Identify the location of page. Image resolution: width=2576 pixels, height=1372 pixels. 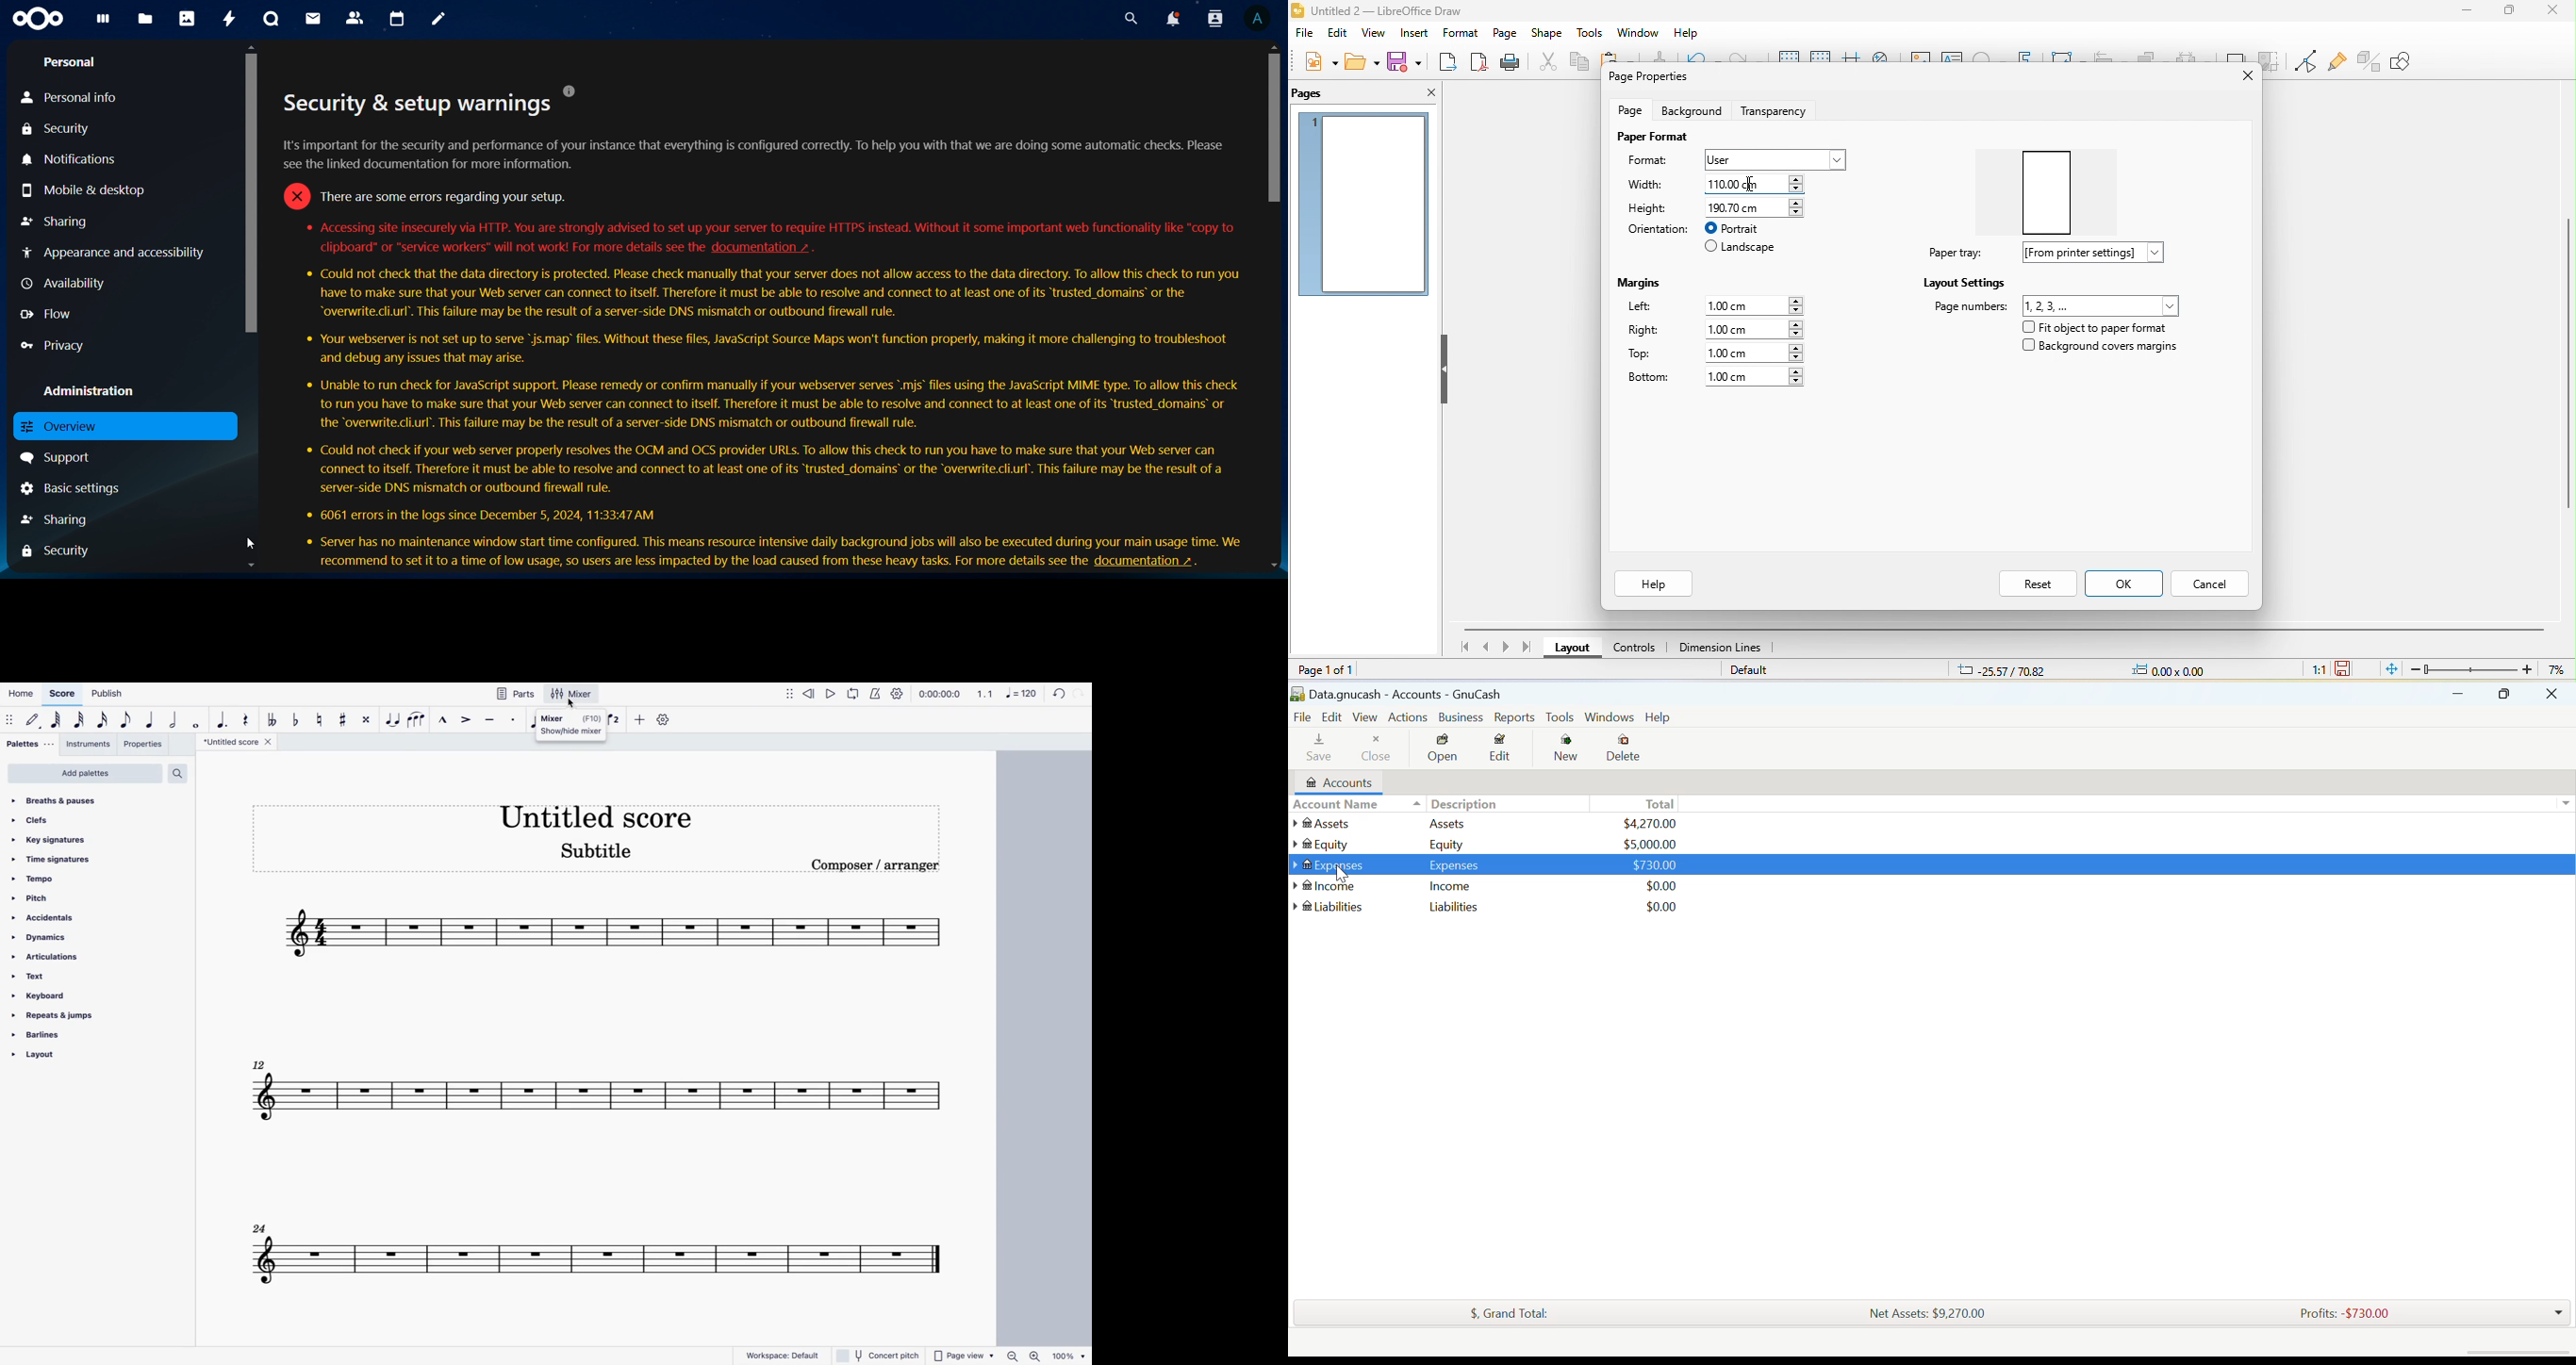
(1633, 109).